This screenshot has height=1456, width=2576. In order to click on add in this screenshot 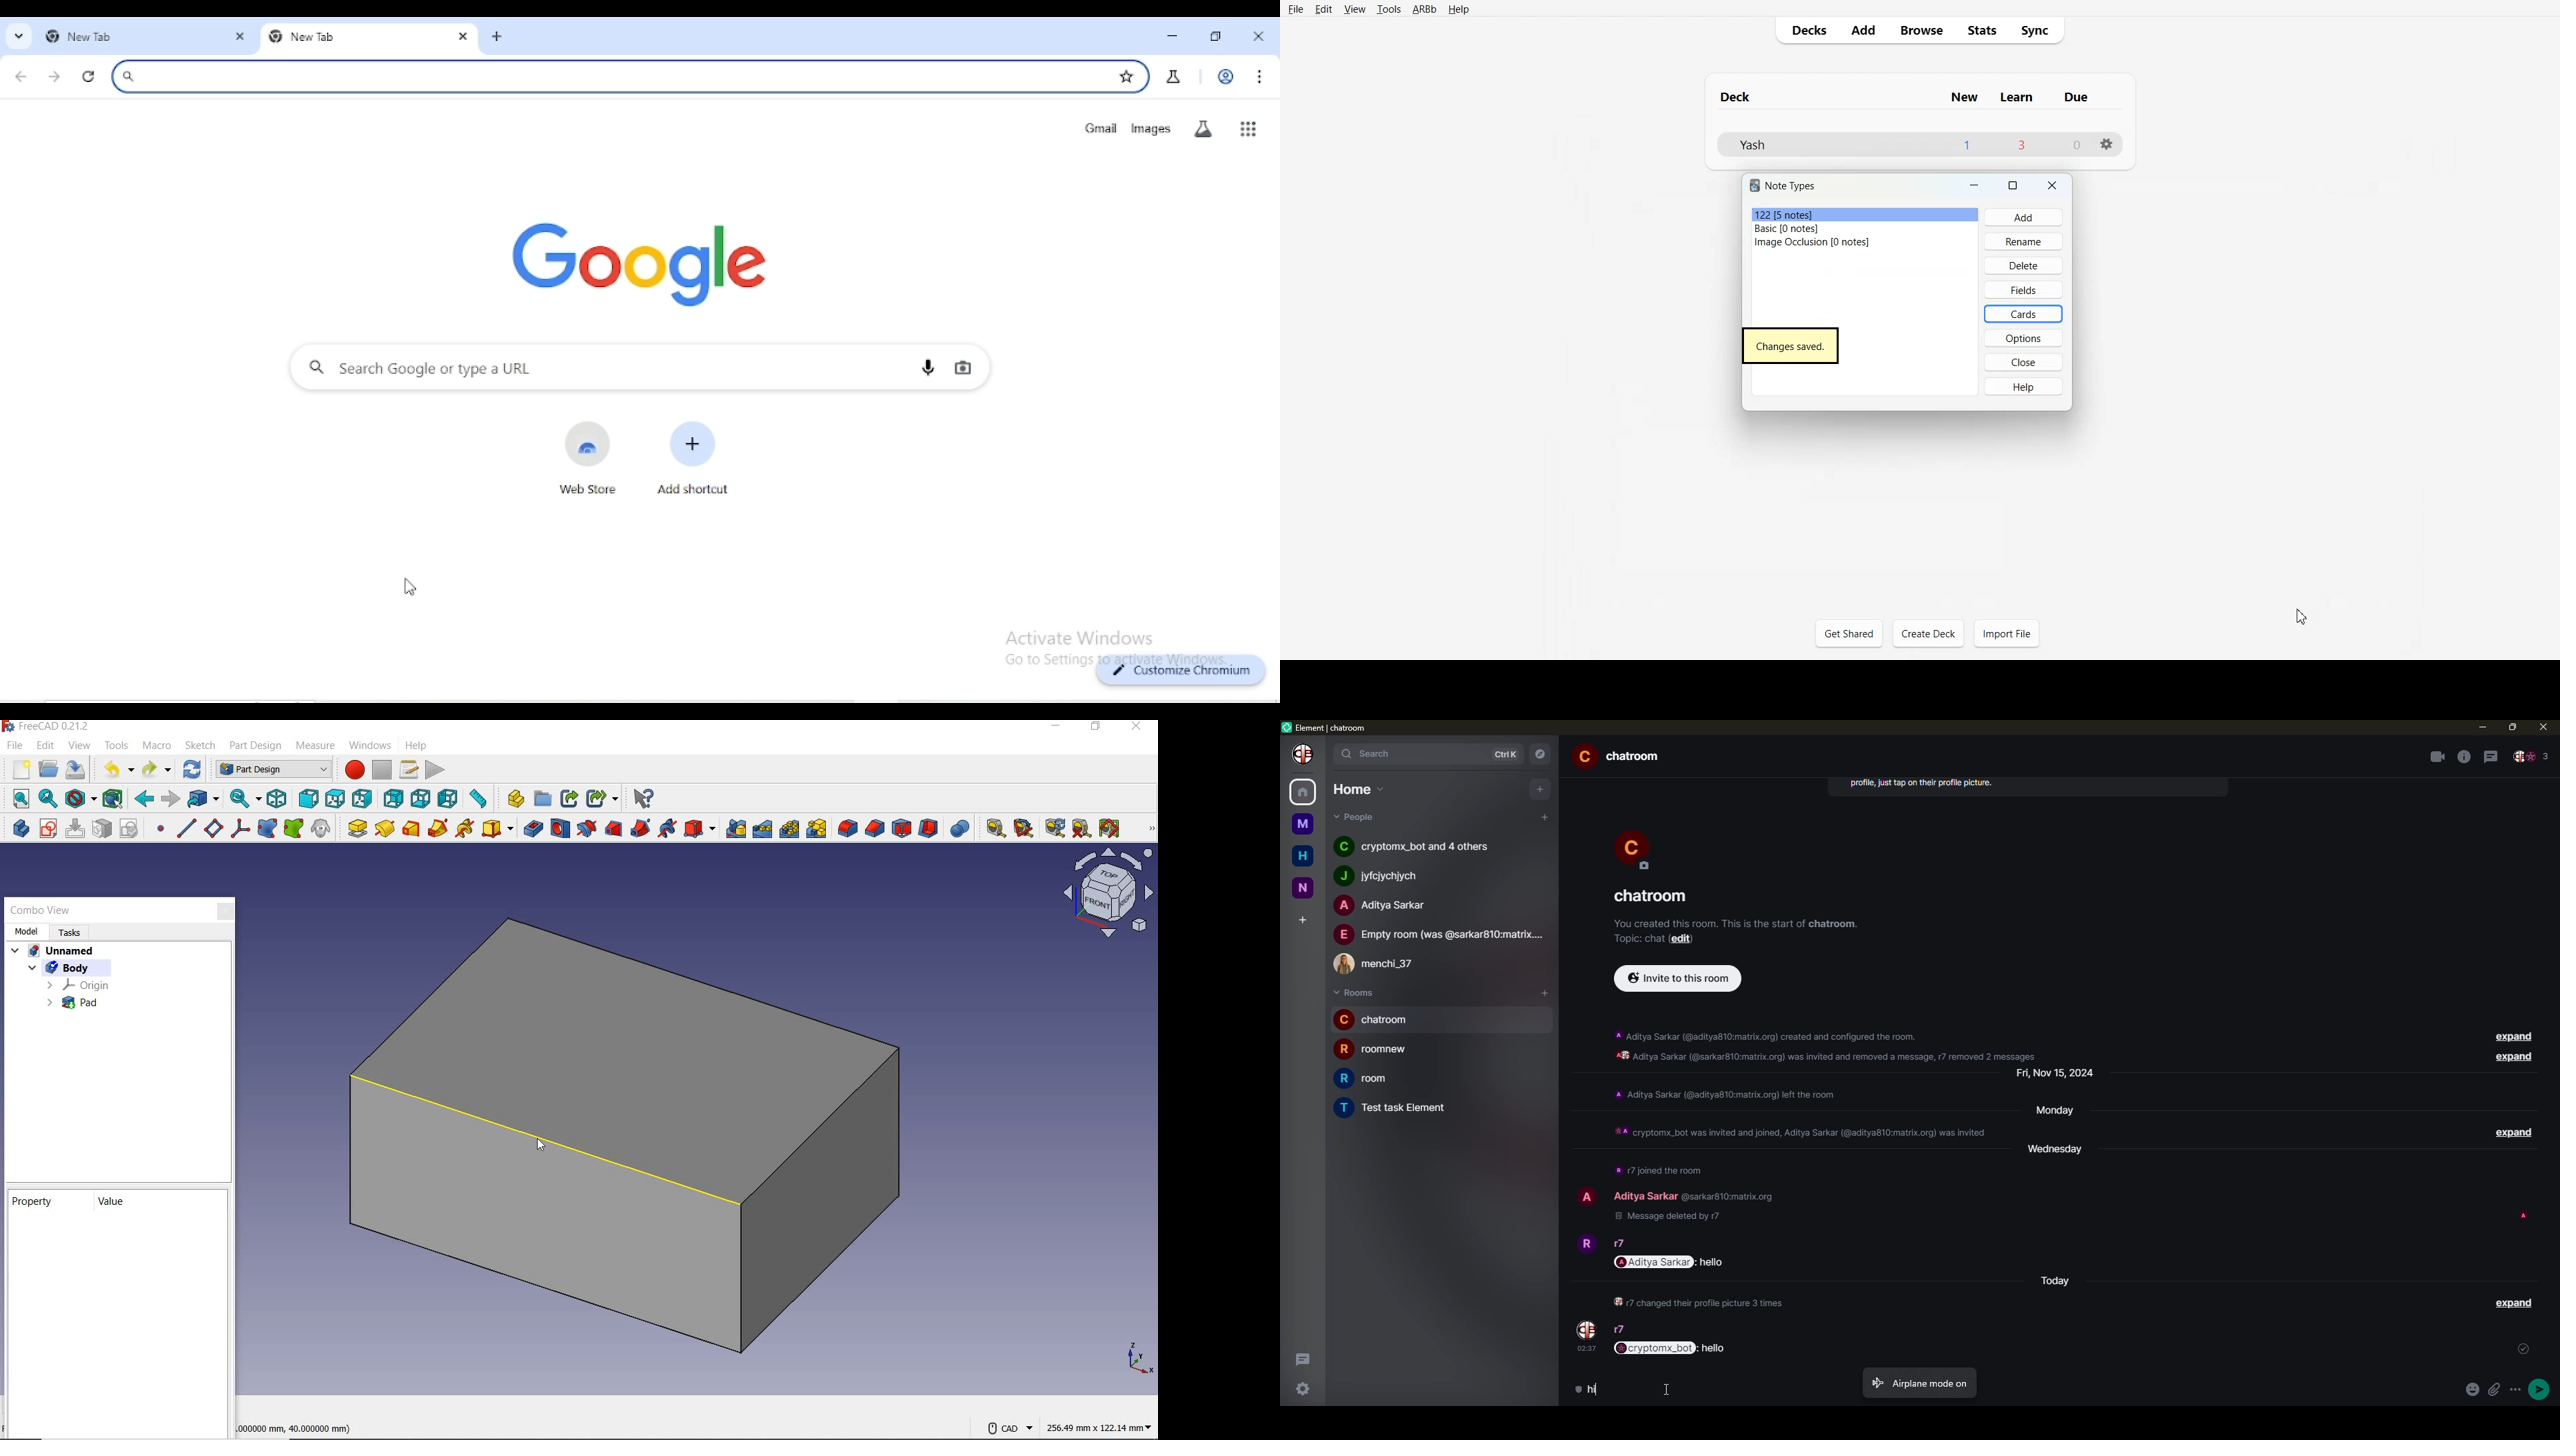, I will do `click(1301, 917)`.